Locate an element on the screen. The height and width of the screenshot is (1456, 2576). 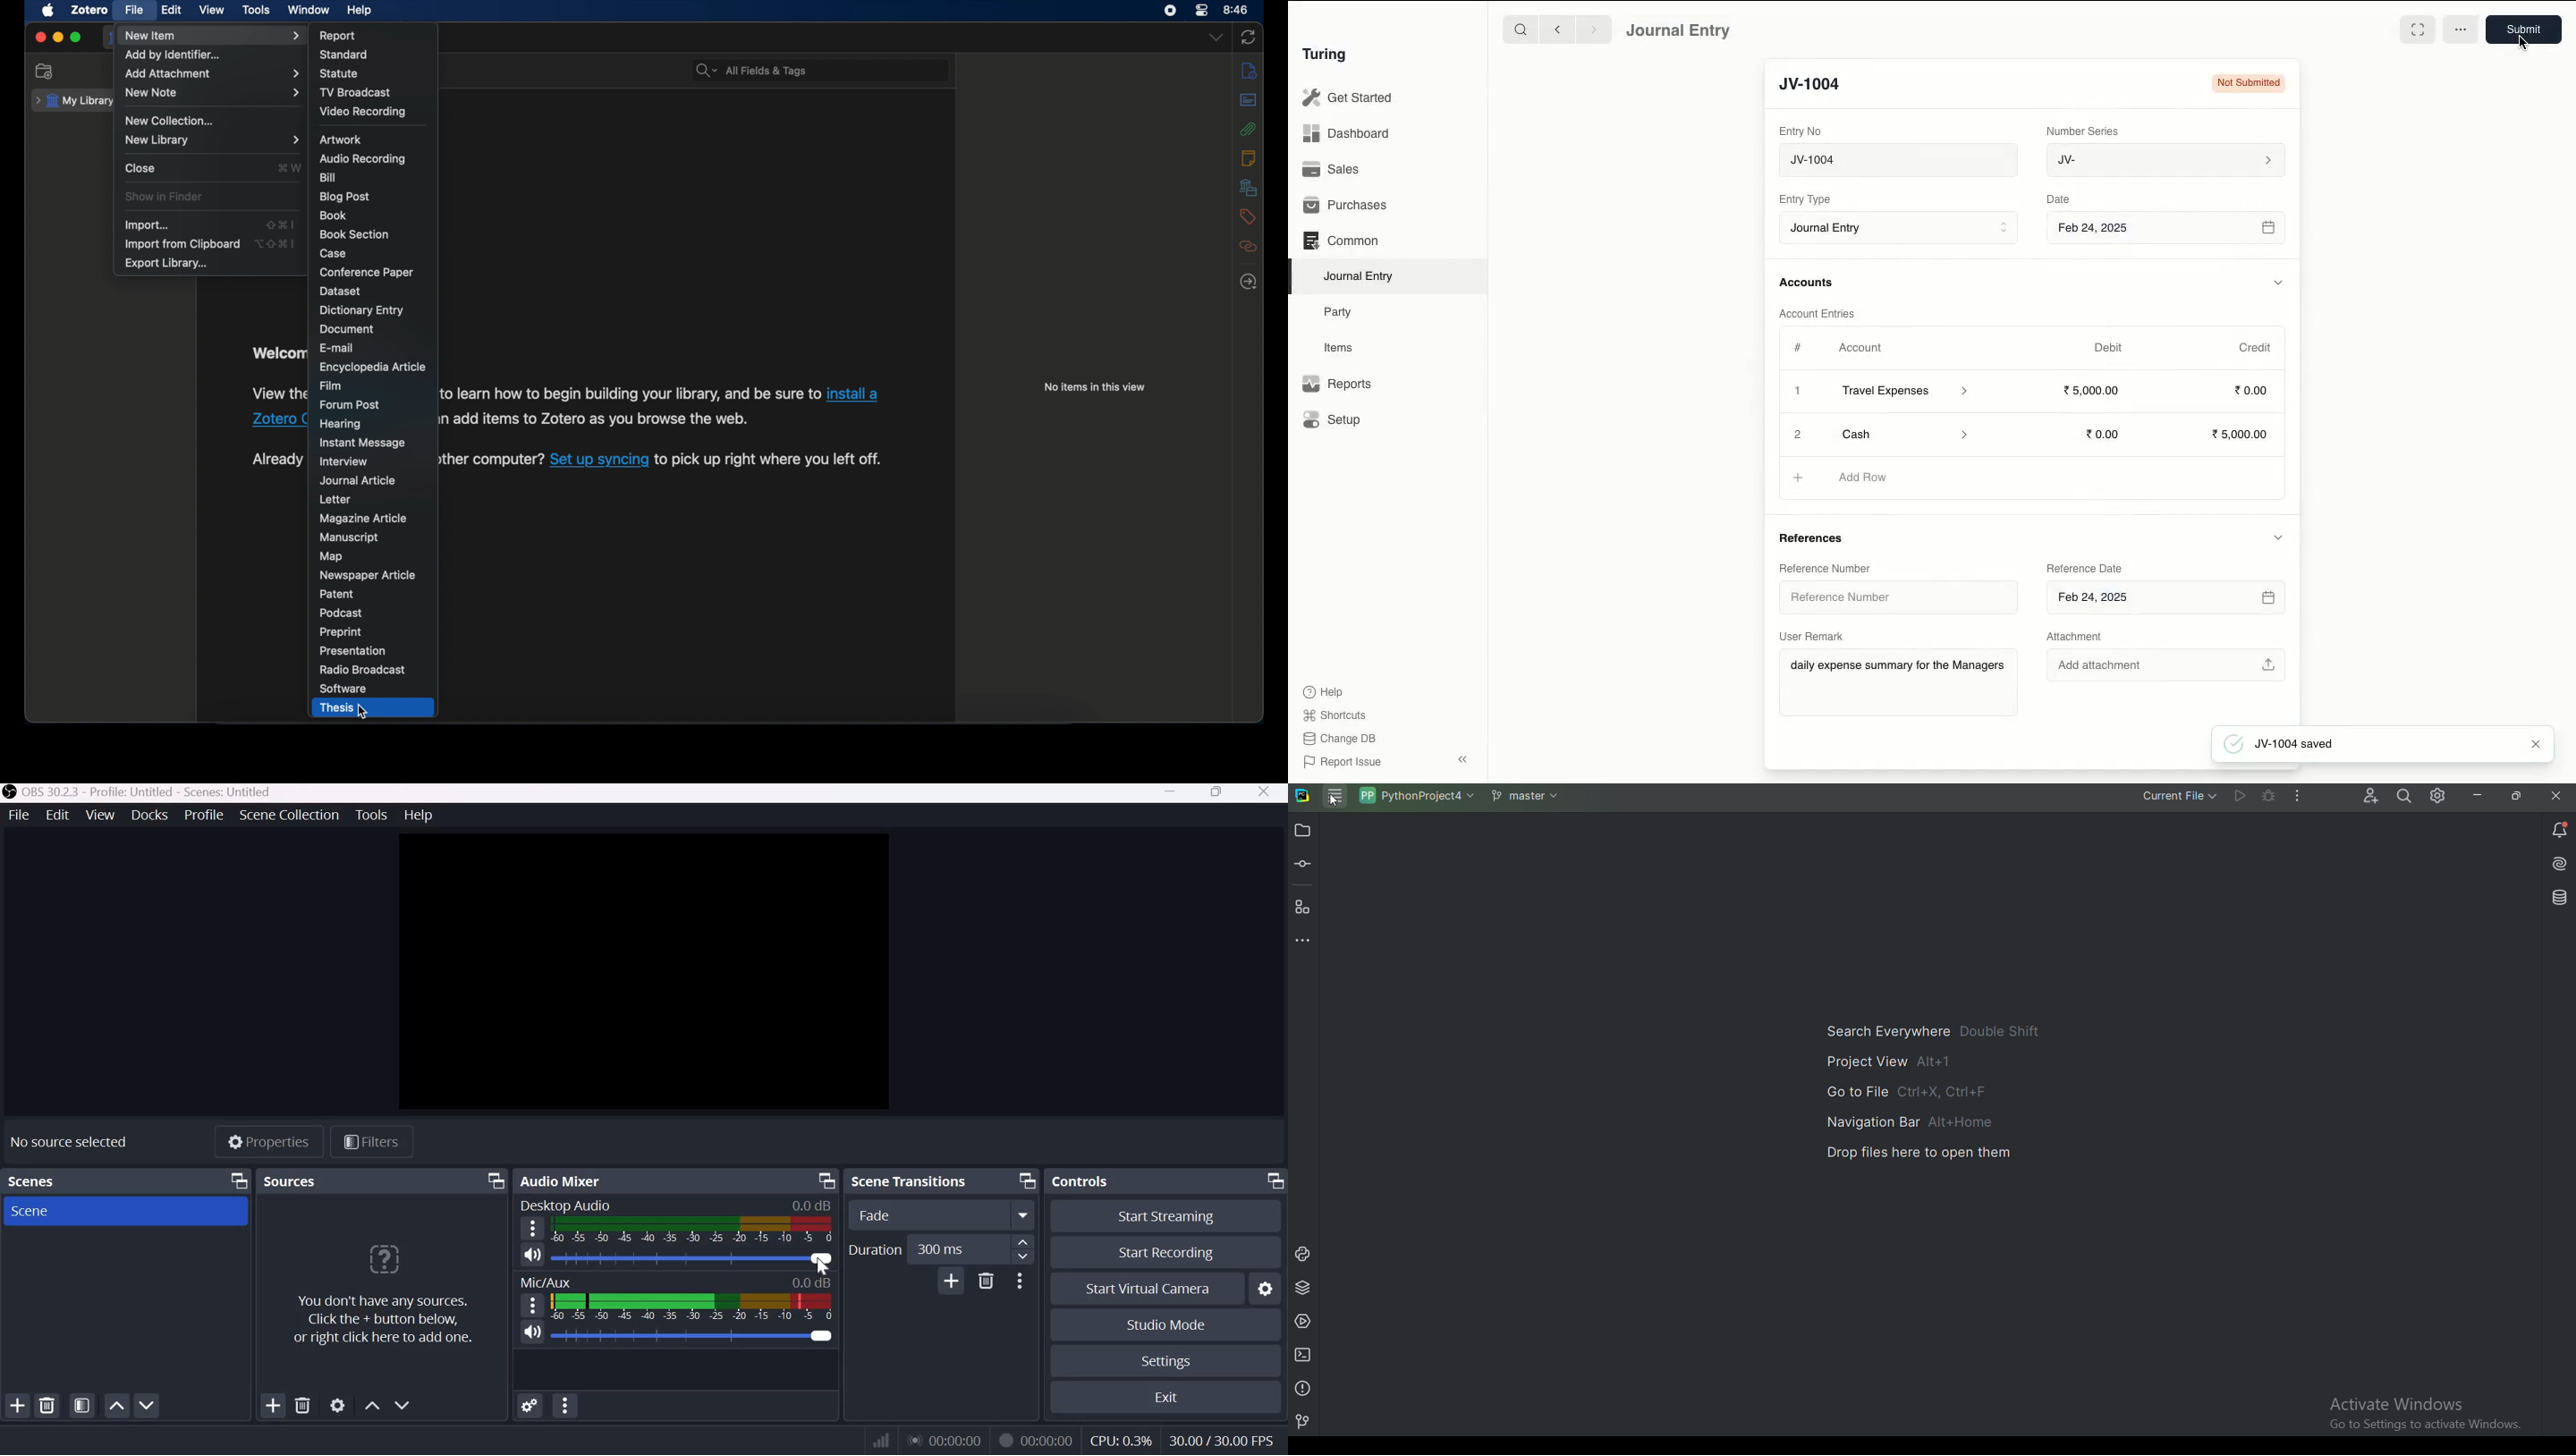
Desktop Audio is located at coordinates (567, 1207).